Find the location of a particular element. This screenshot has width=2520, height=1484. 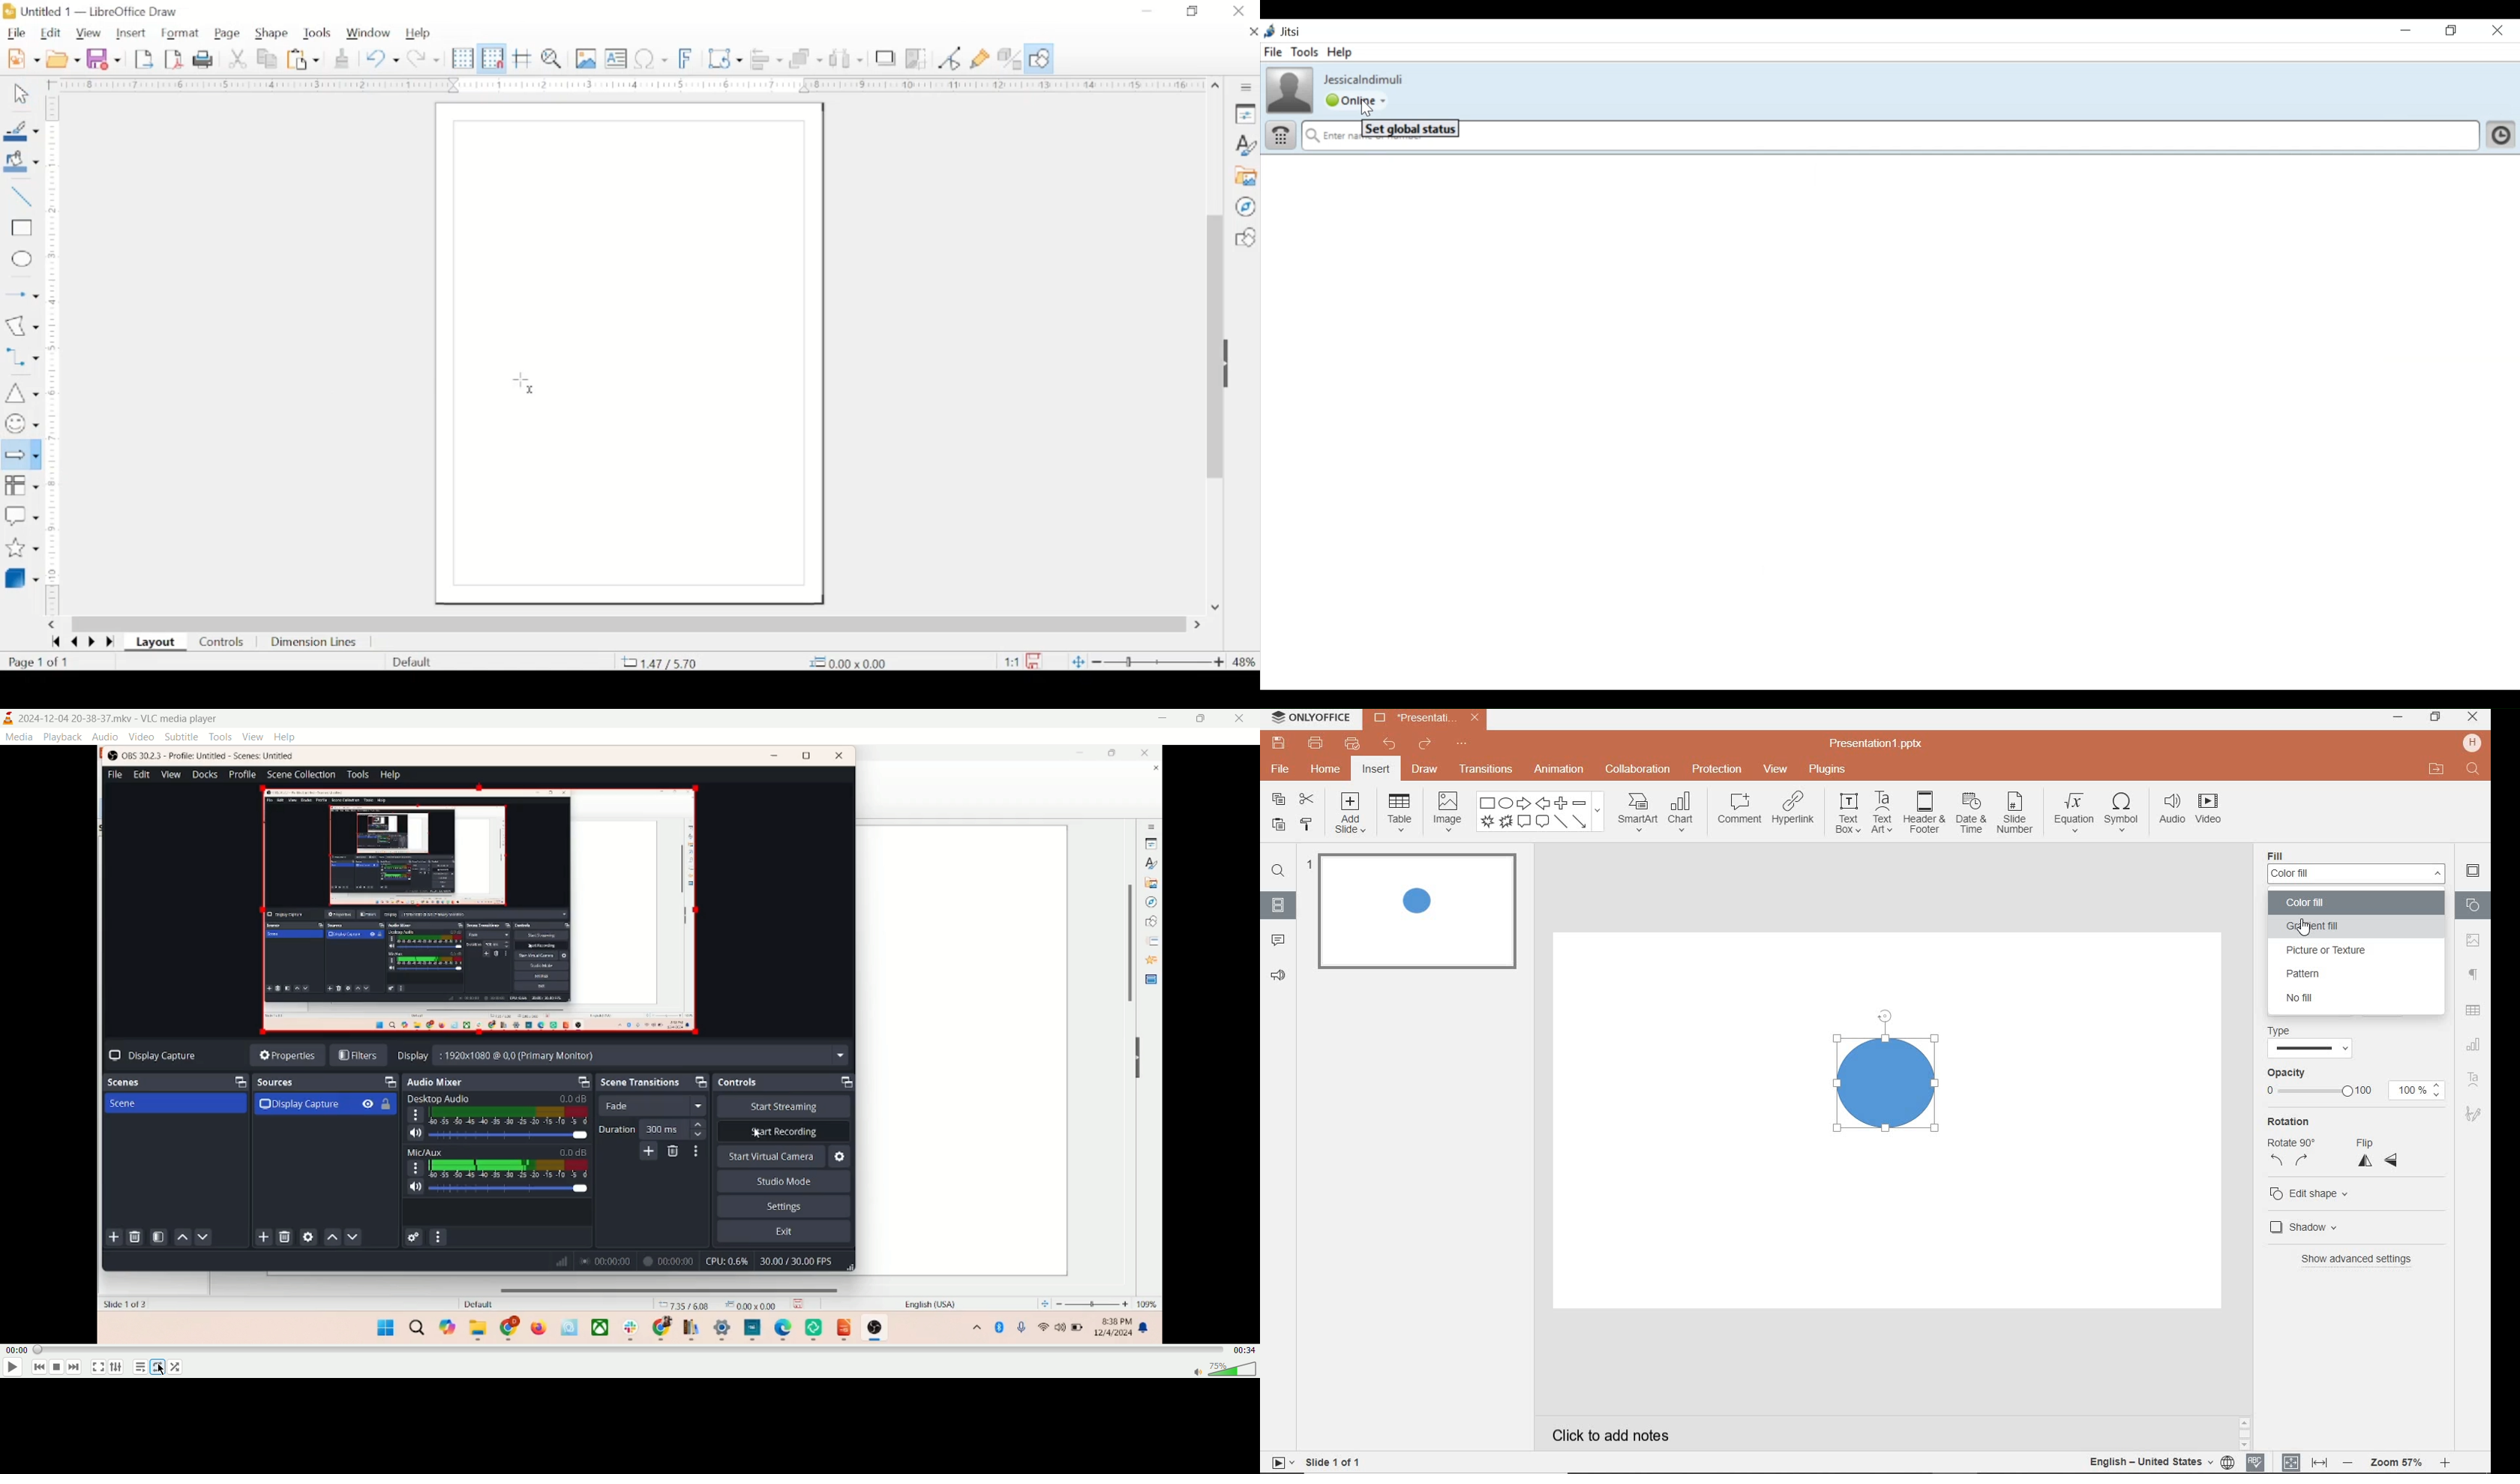

paragraph settings is located at coordinates (2474, 973).